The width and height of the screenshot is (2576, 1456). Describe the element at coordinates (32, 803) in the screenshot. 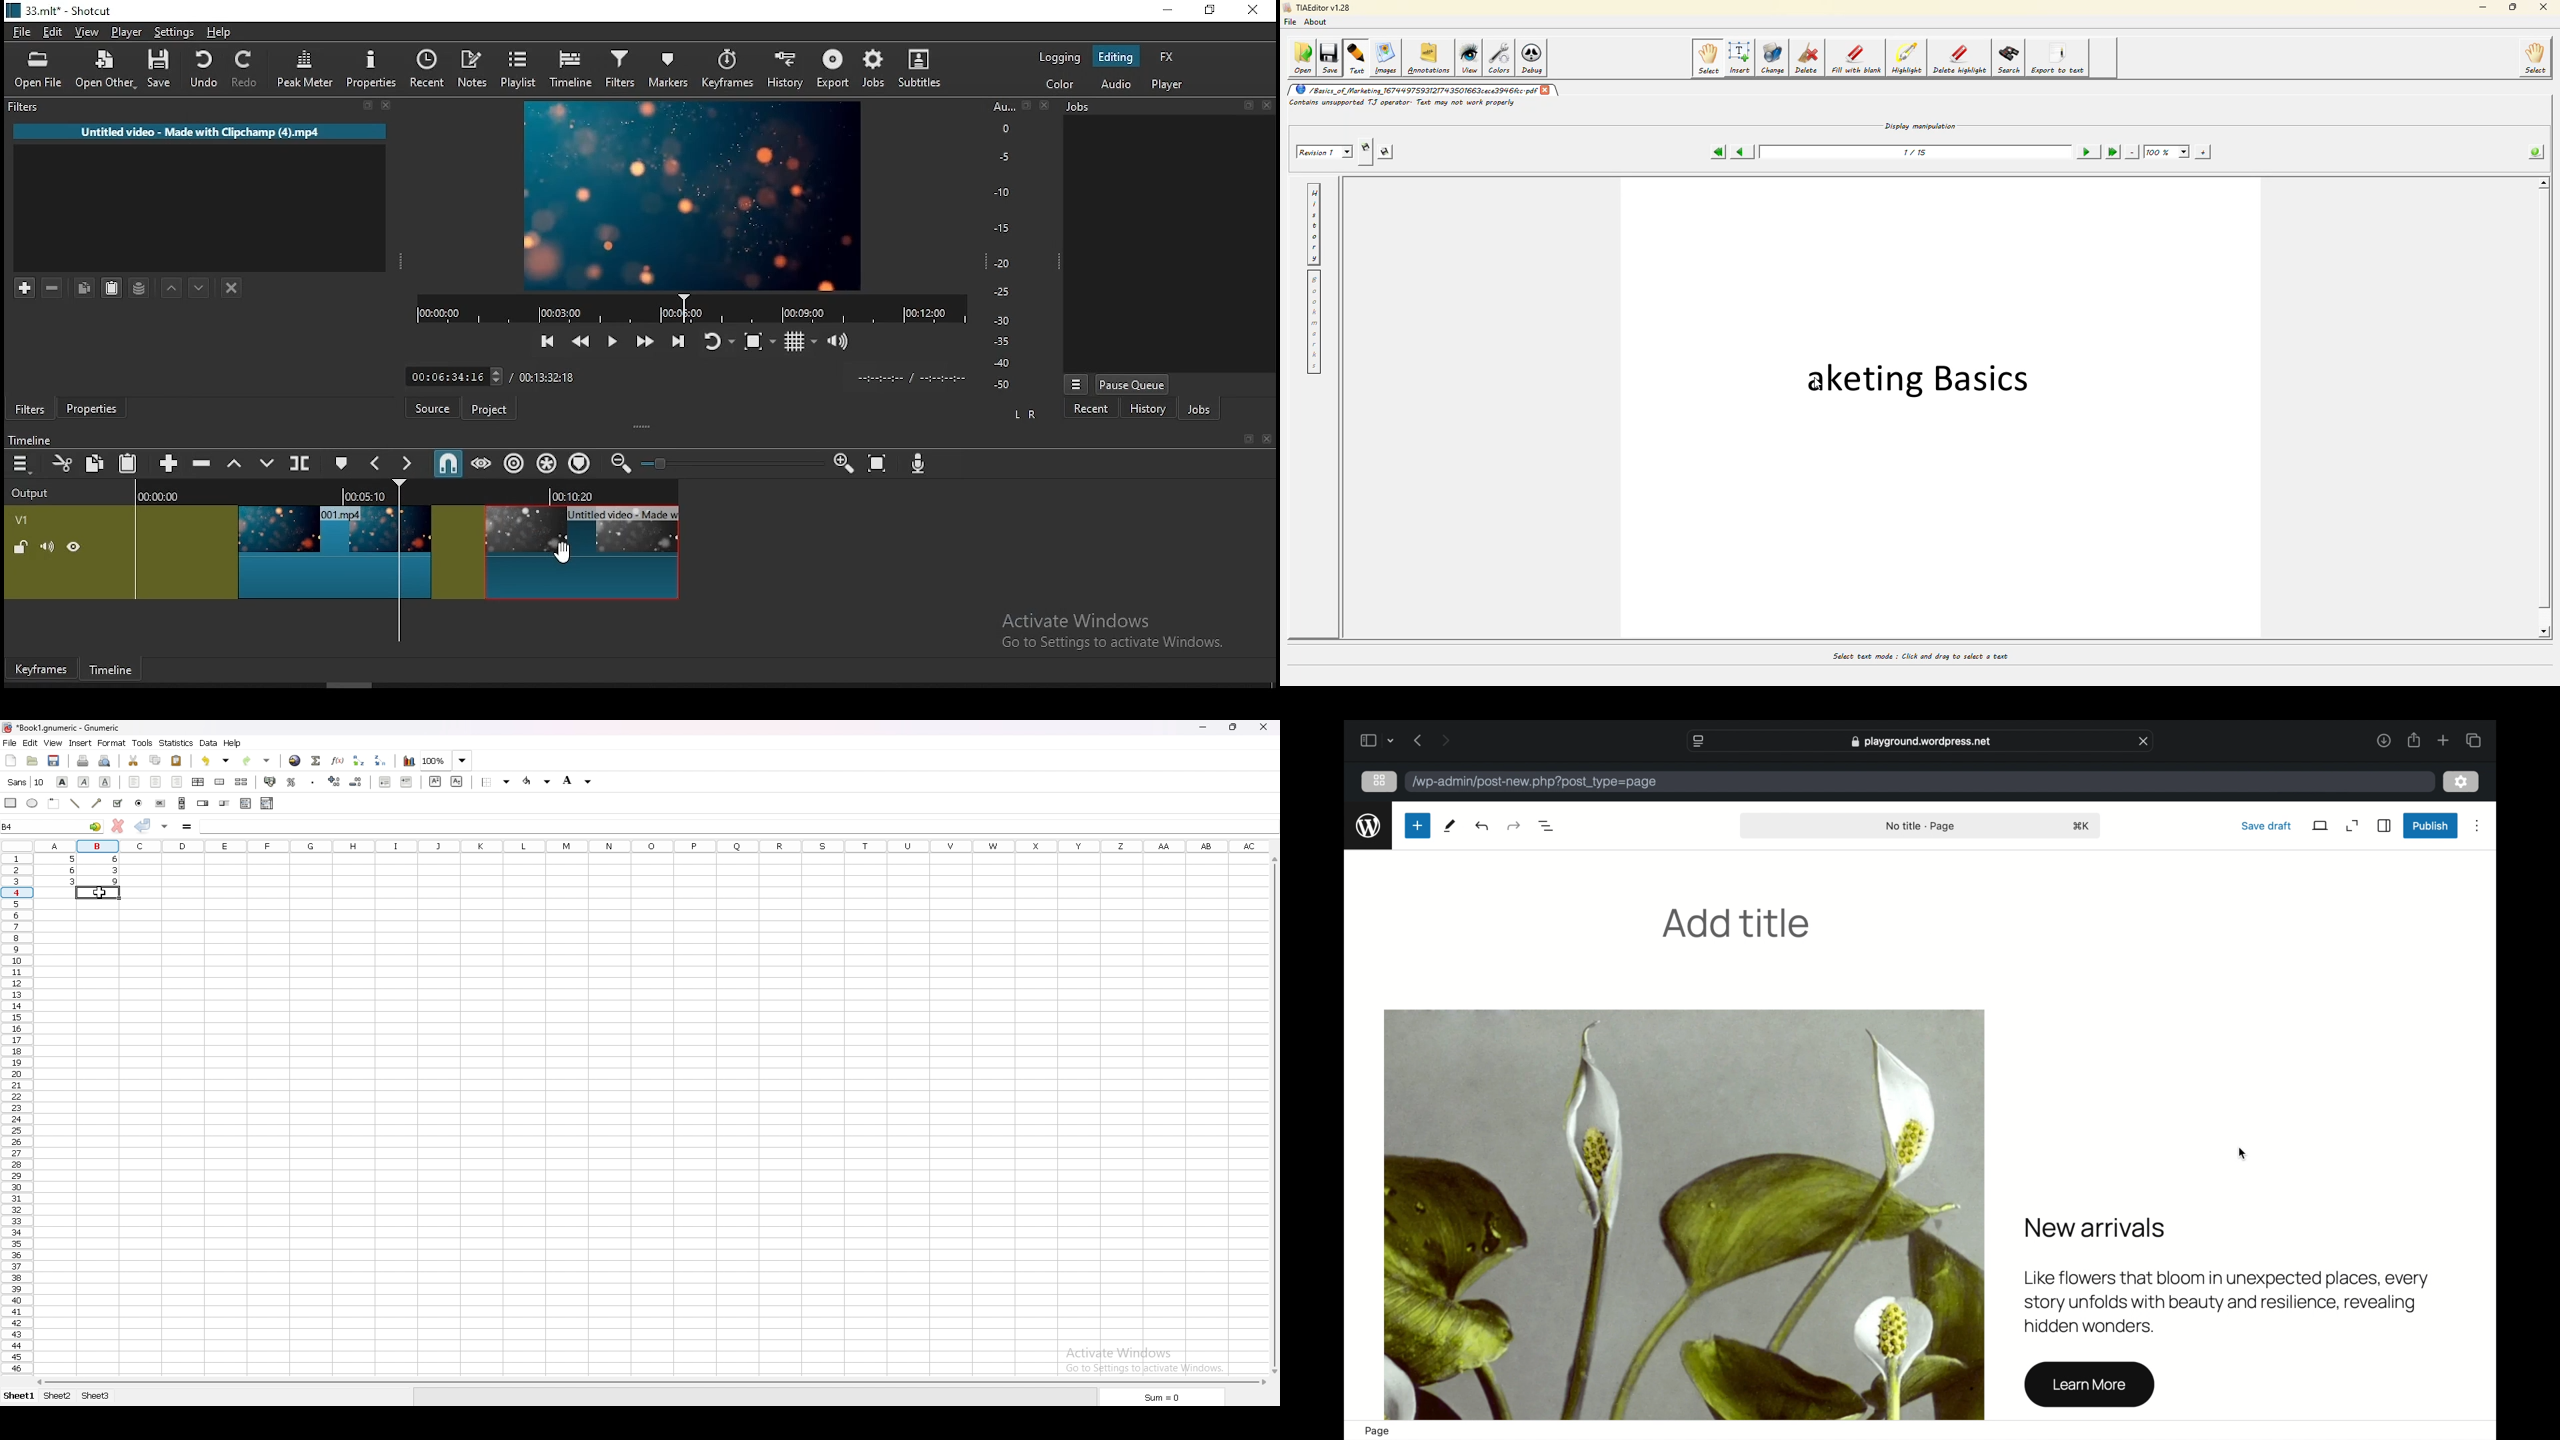

I see `ellipse` at that location.